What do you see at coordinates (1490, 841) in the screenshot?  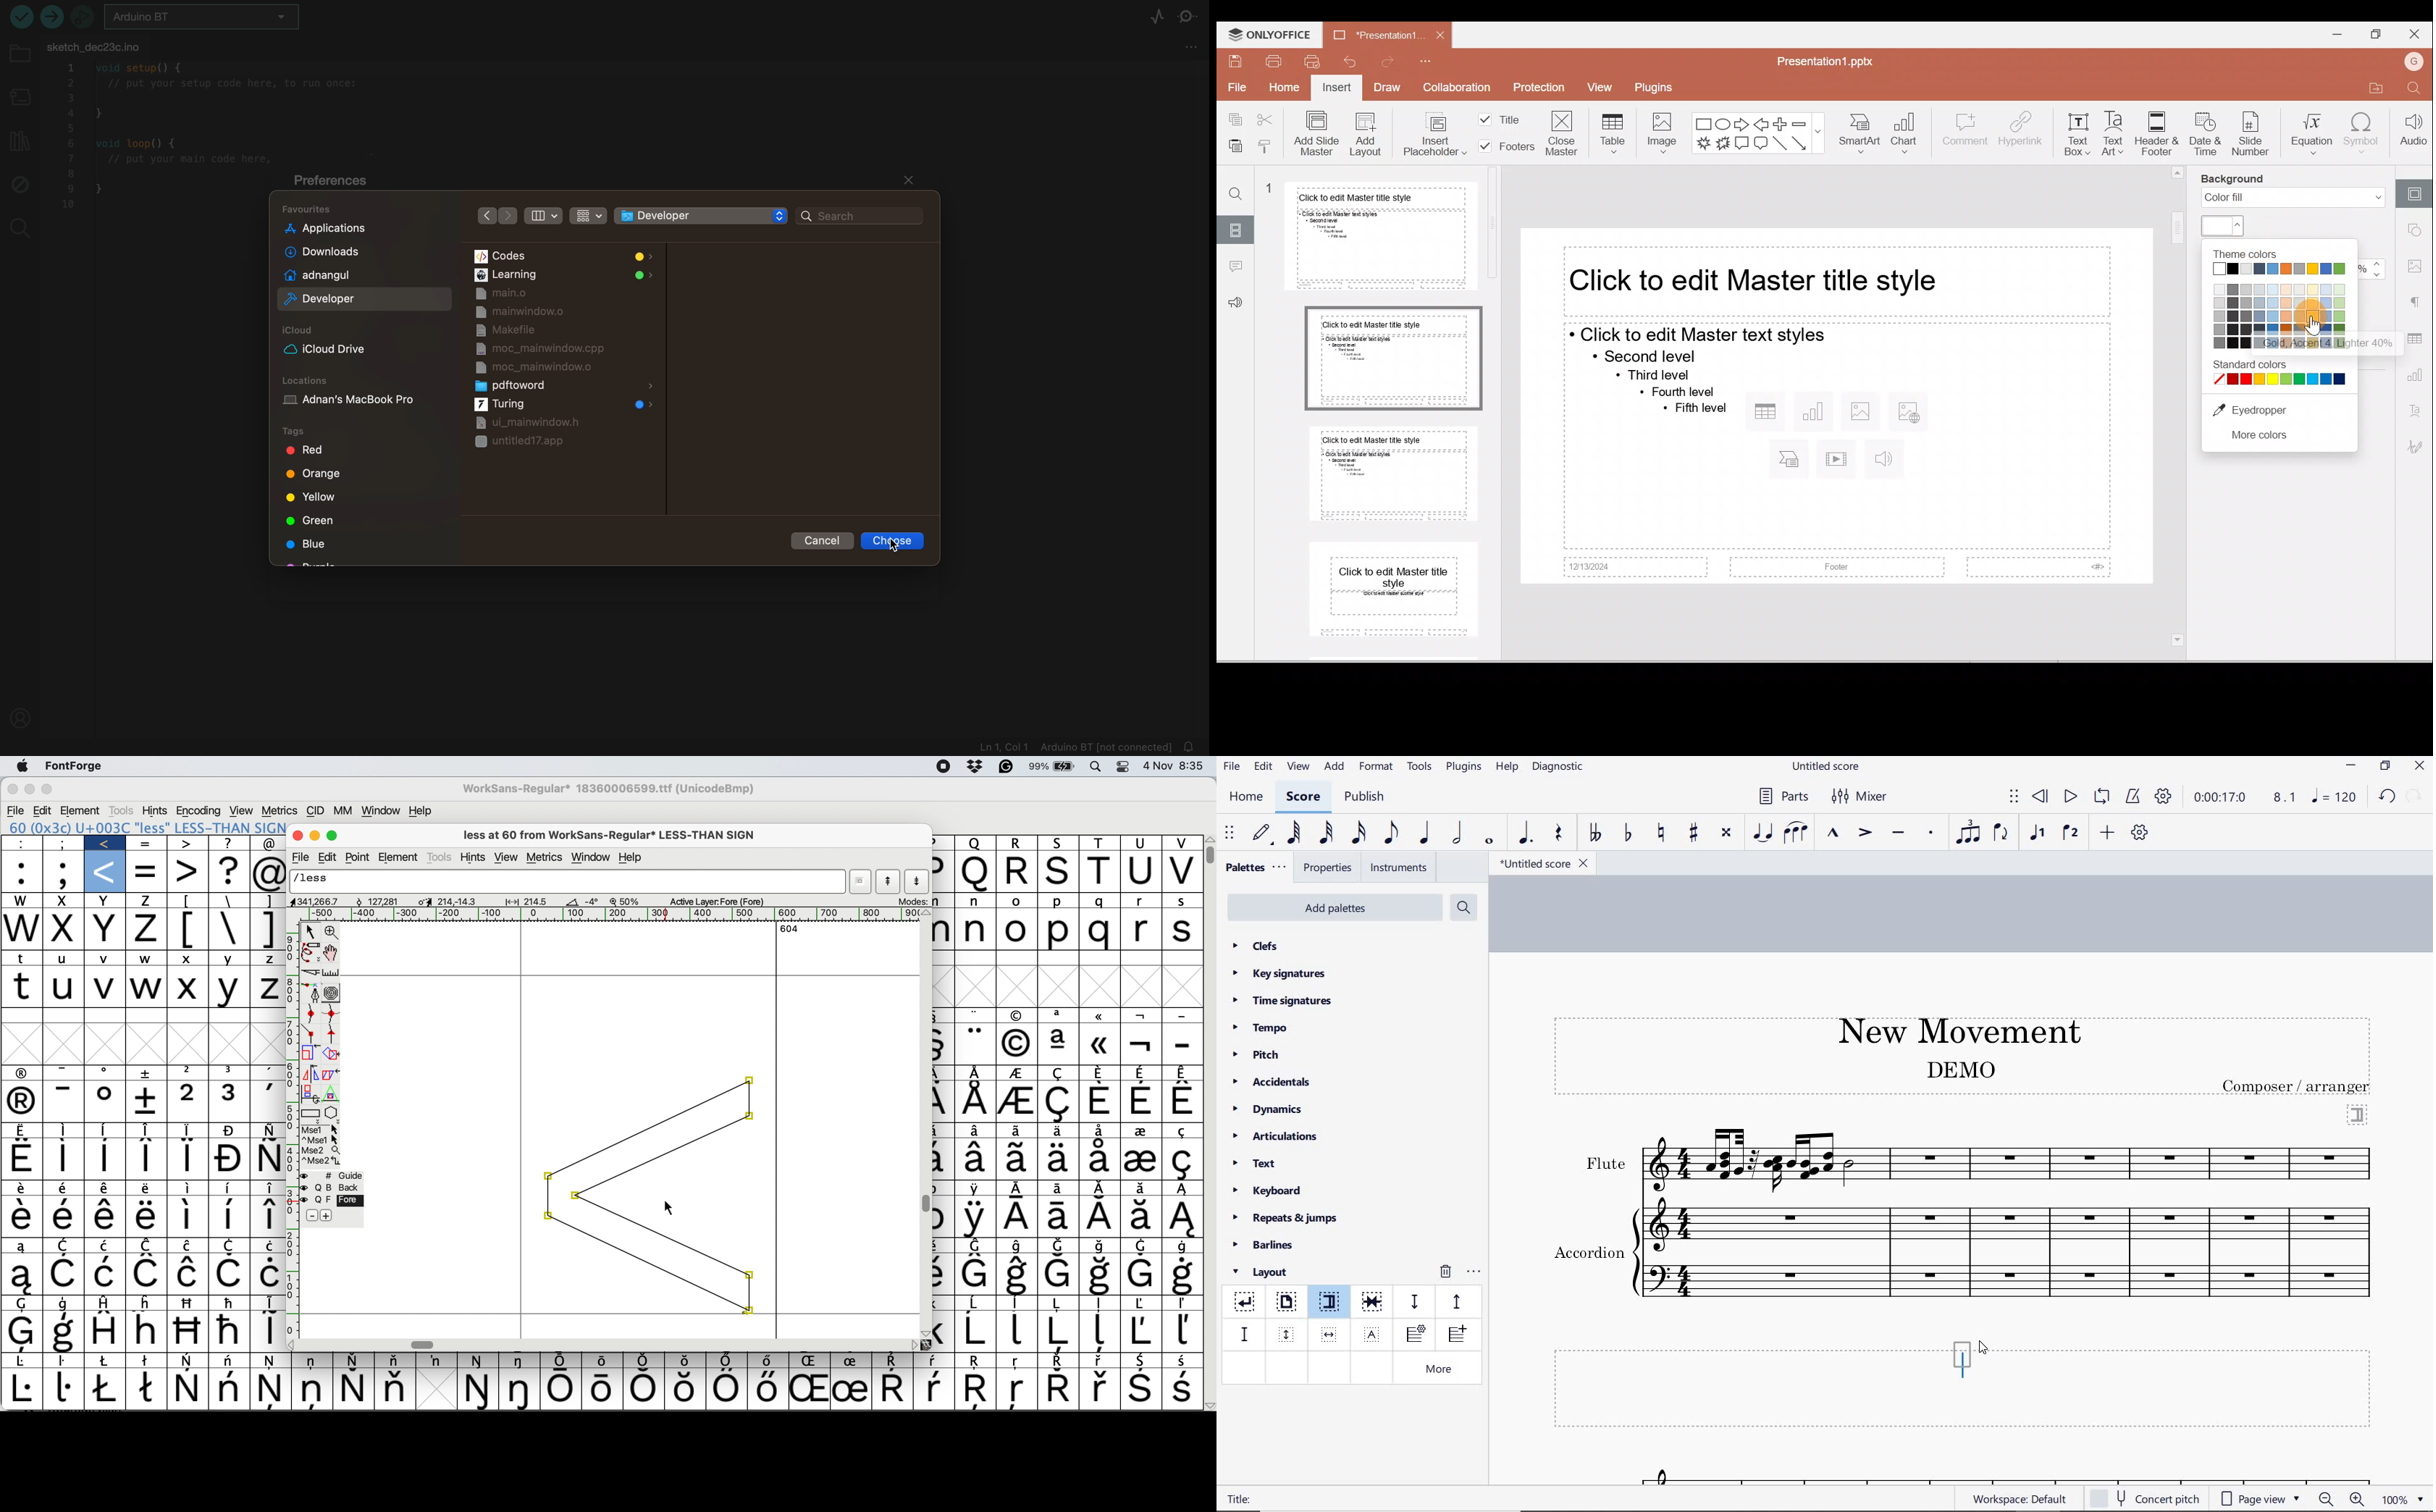 I see `whole note` at bounding box center [1490, 841].